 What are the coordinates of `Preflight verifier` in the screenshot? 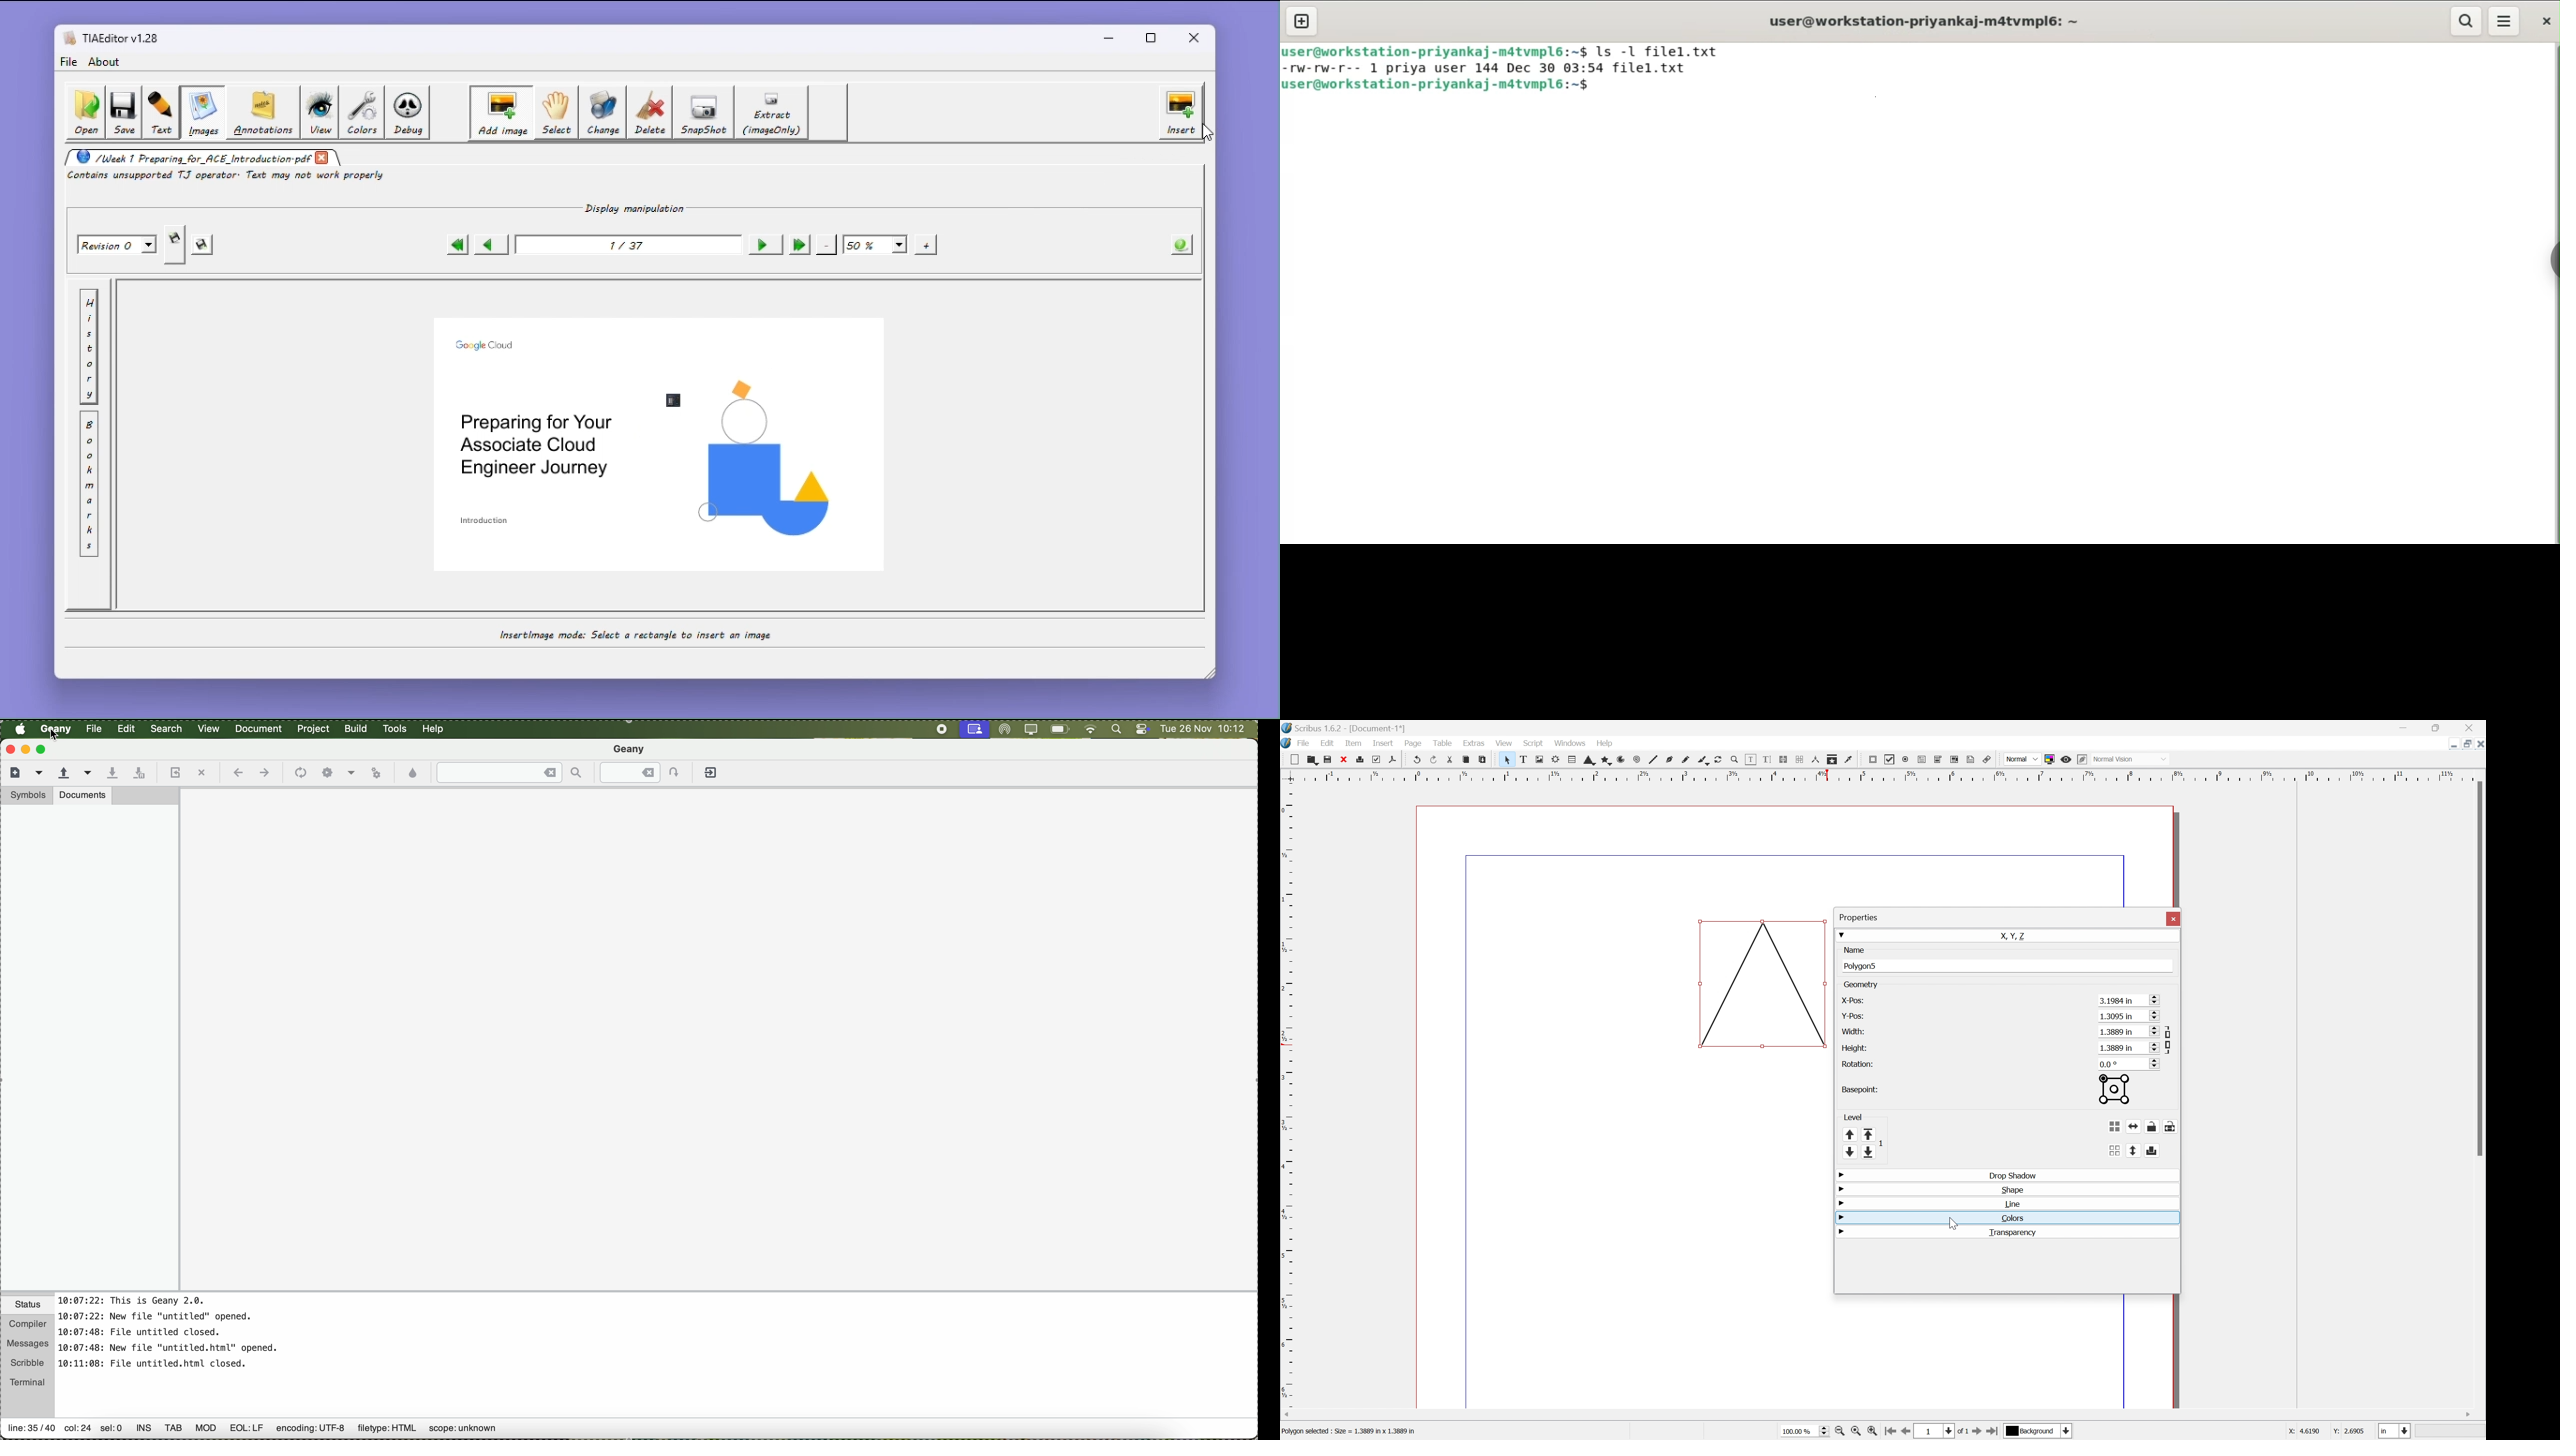 It's located at (1376, 759).